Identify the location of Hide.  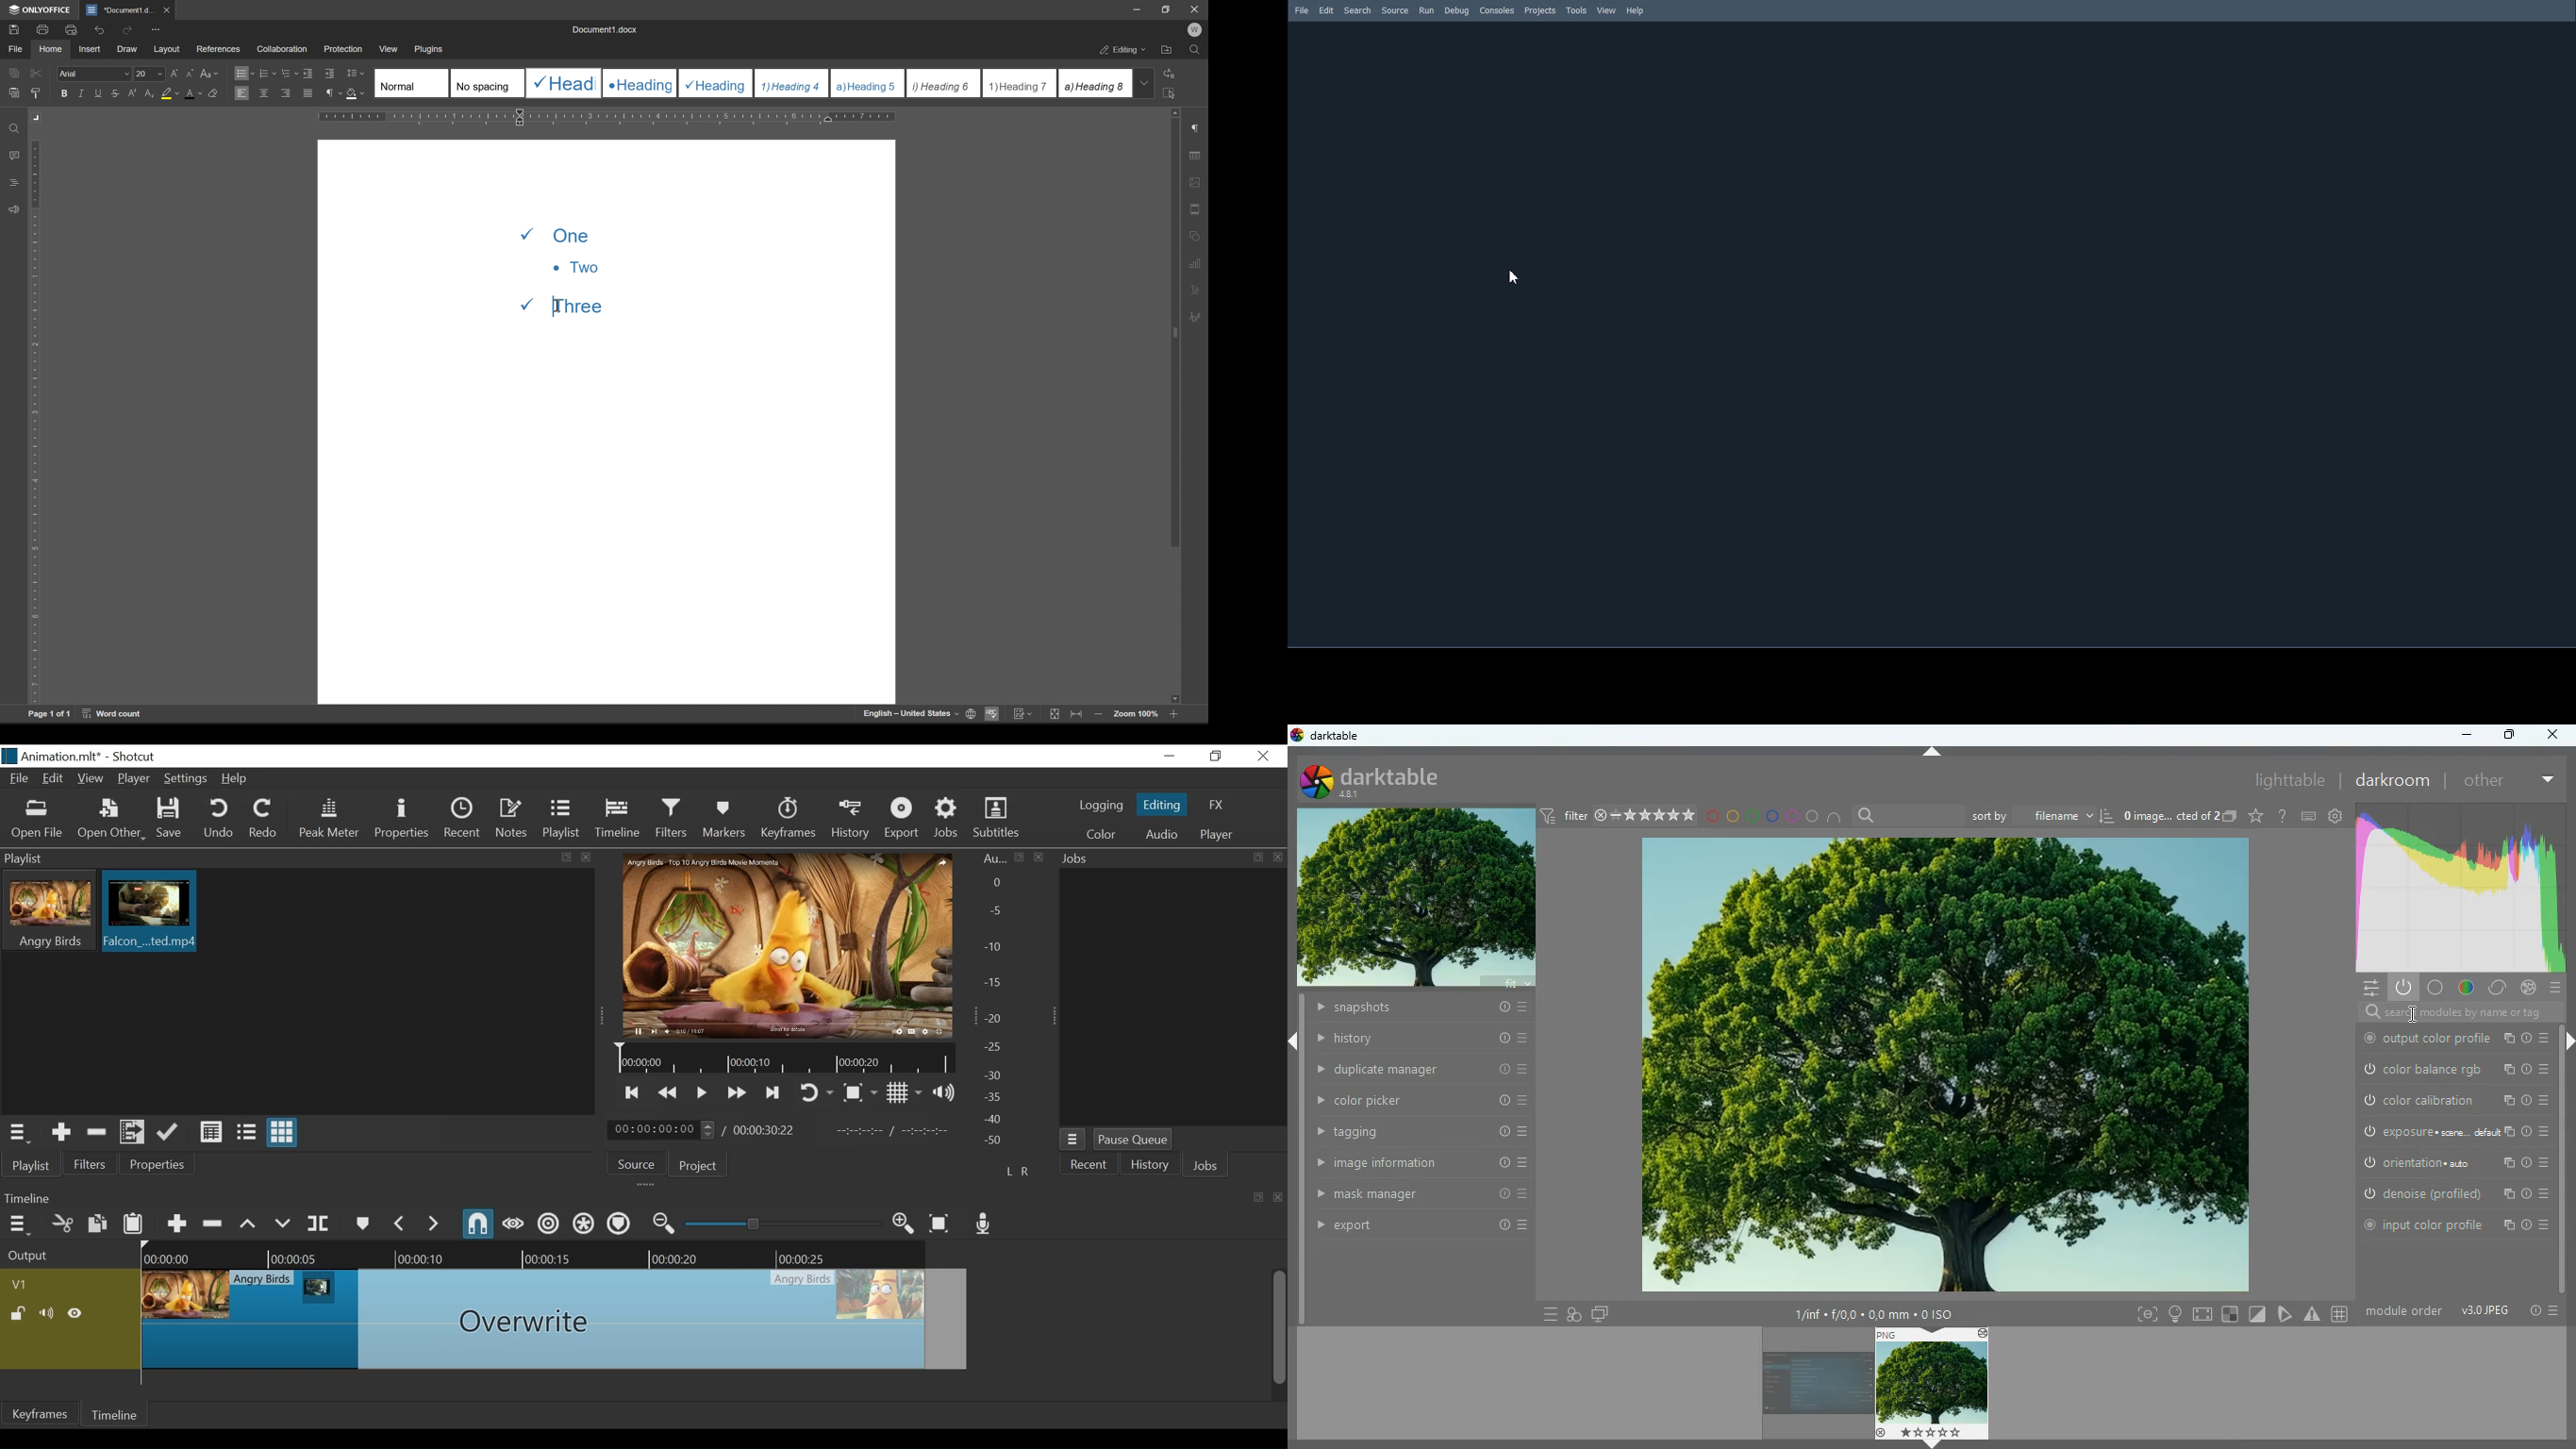
(76, 1313).